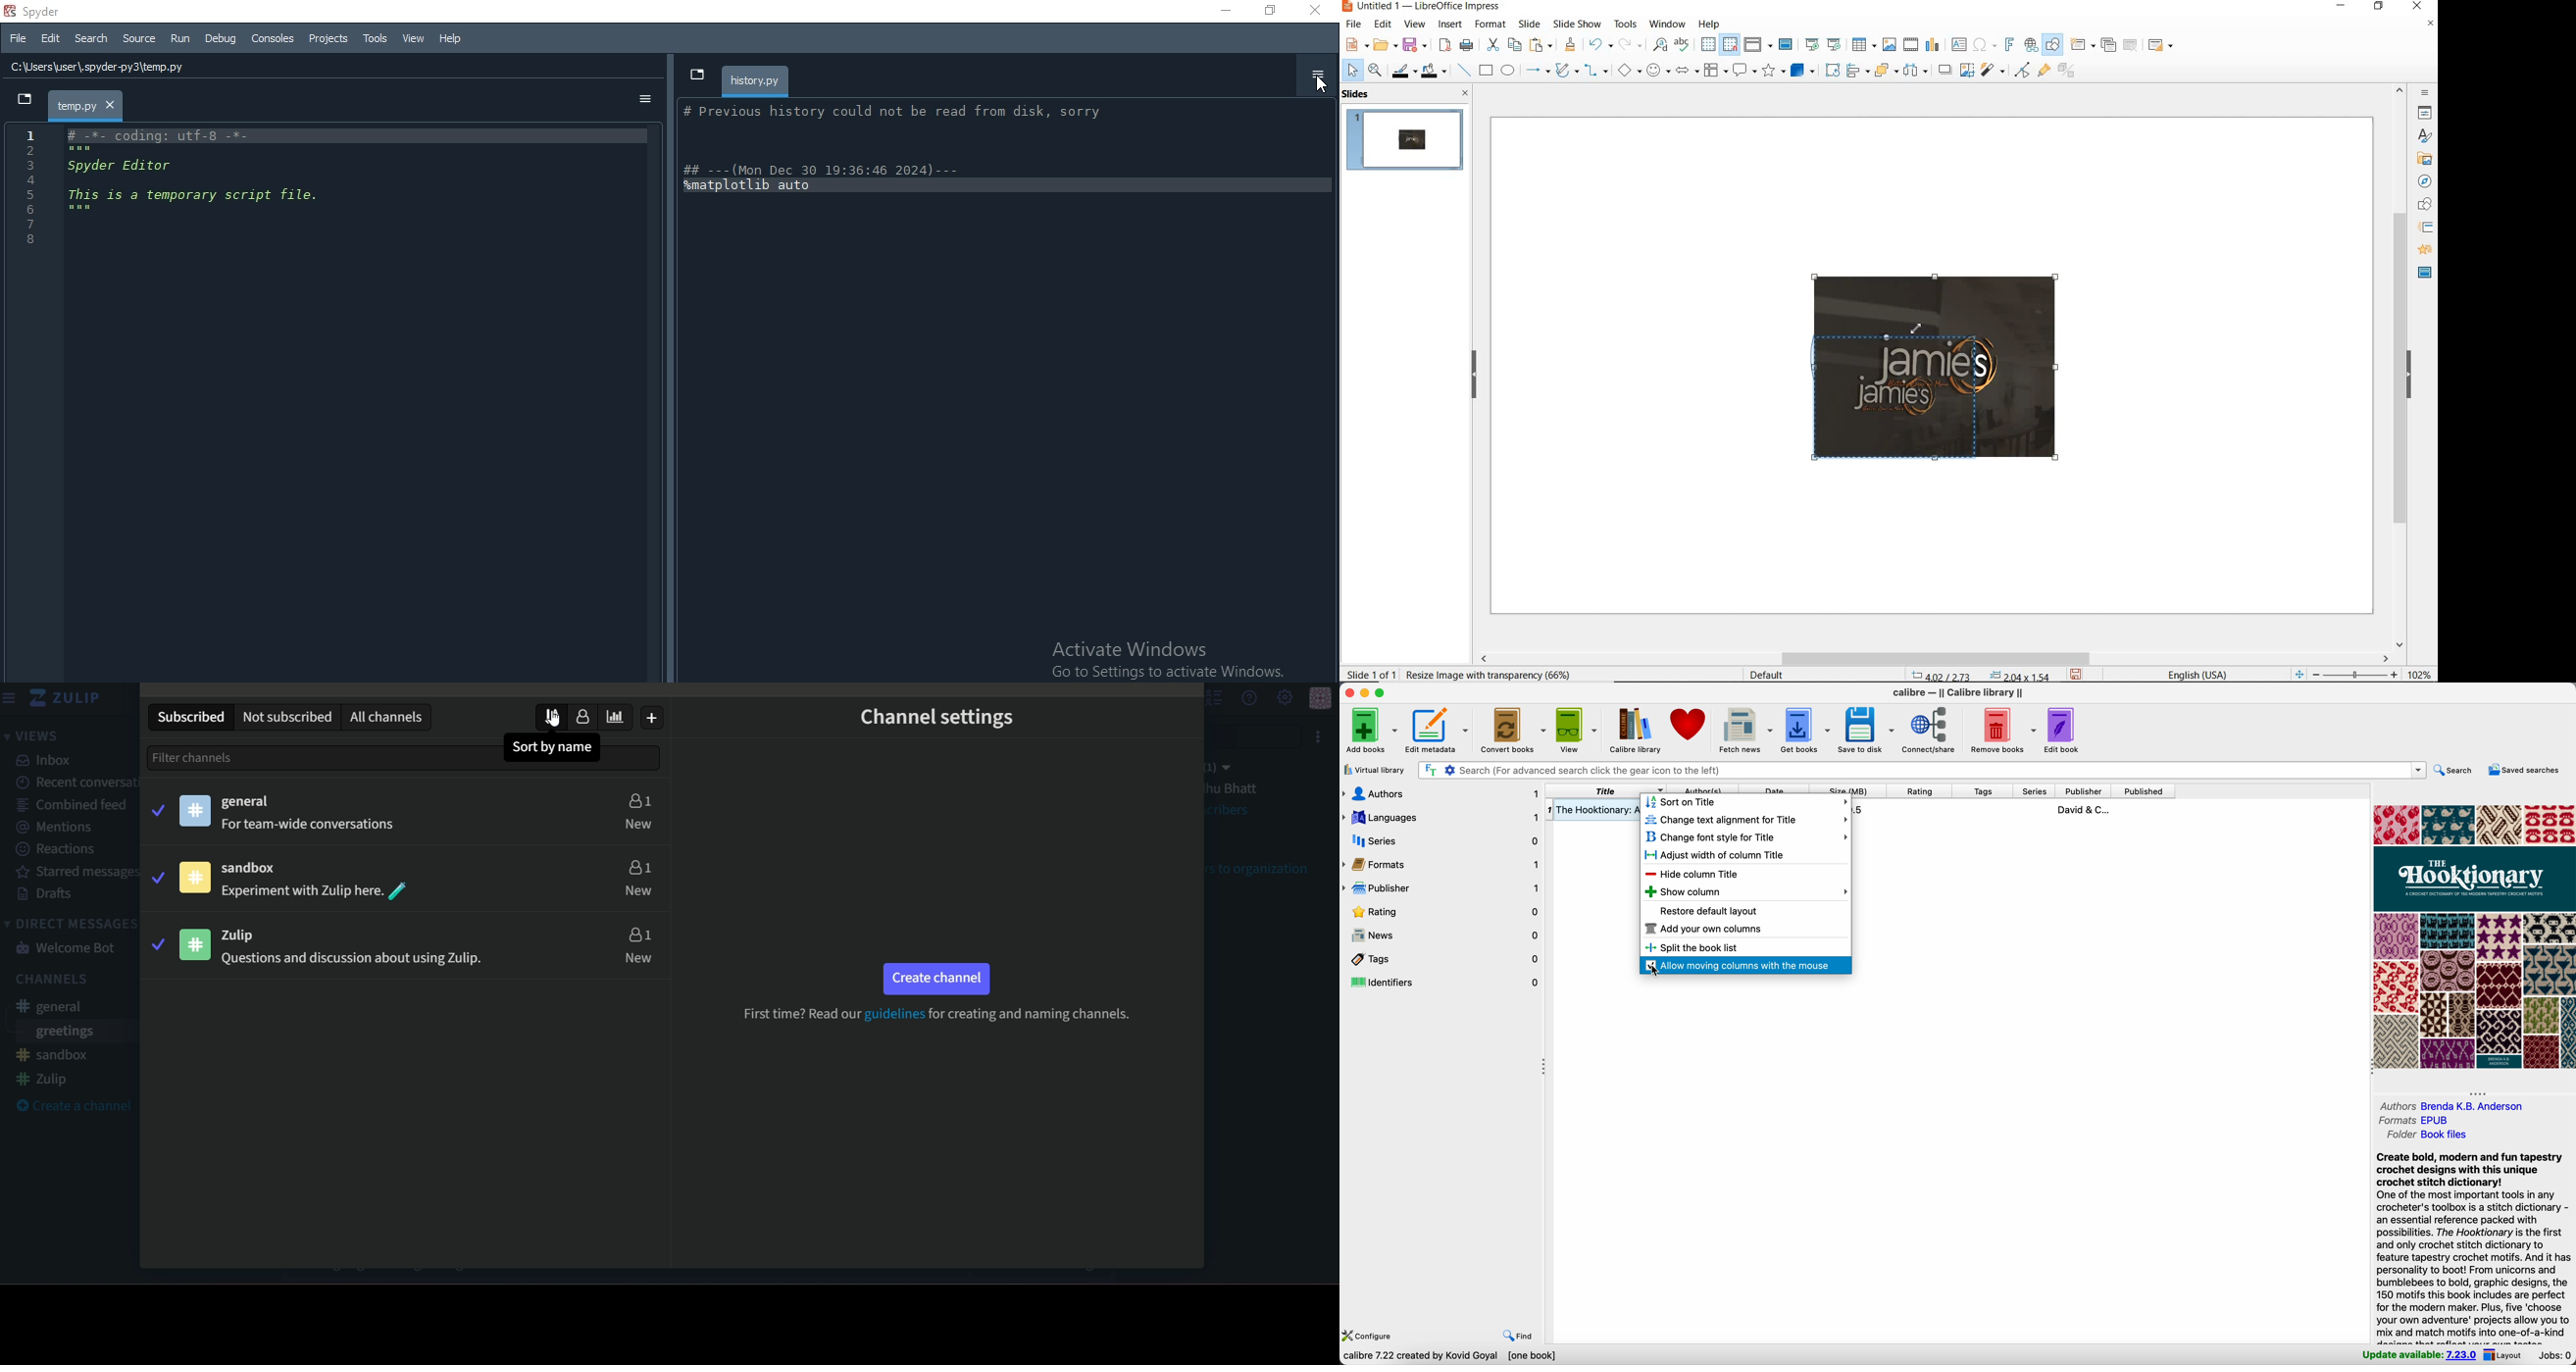 This screenshot has height=1372, width=2576. Describe the element at coordinates (1372, 671) in the screenshot. I see `slide 1 of 1` at that location.